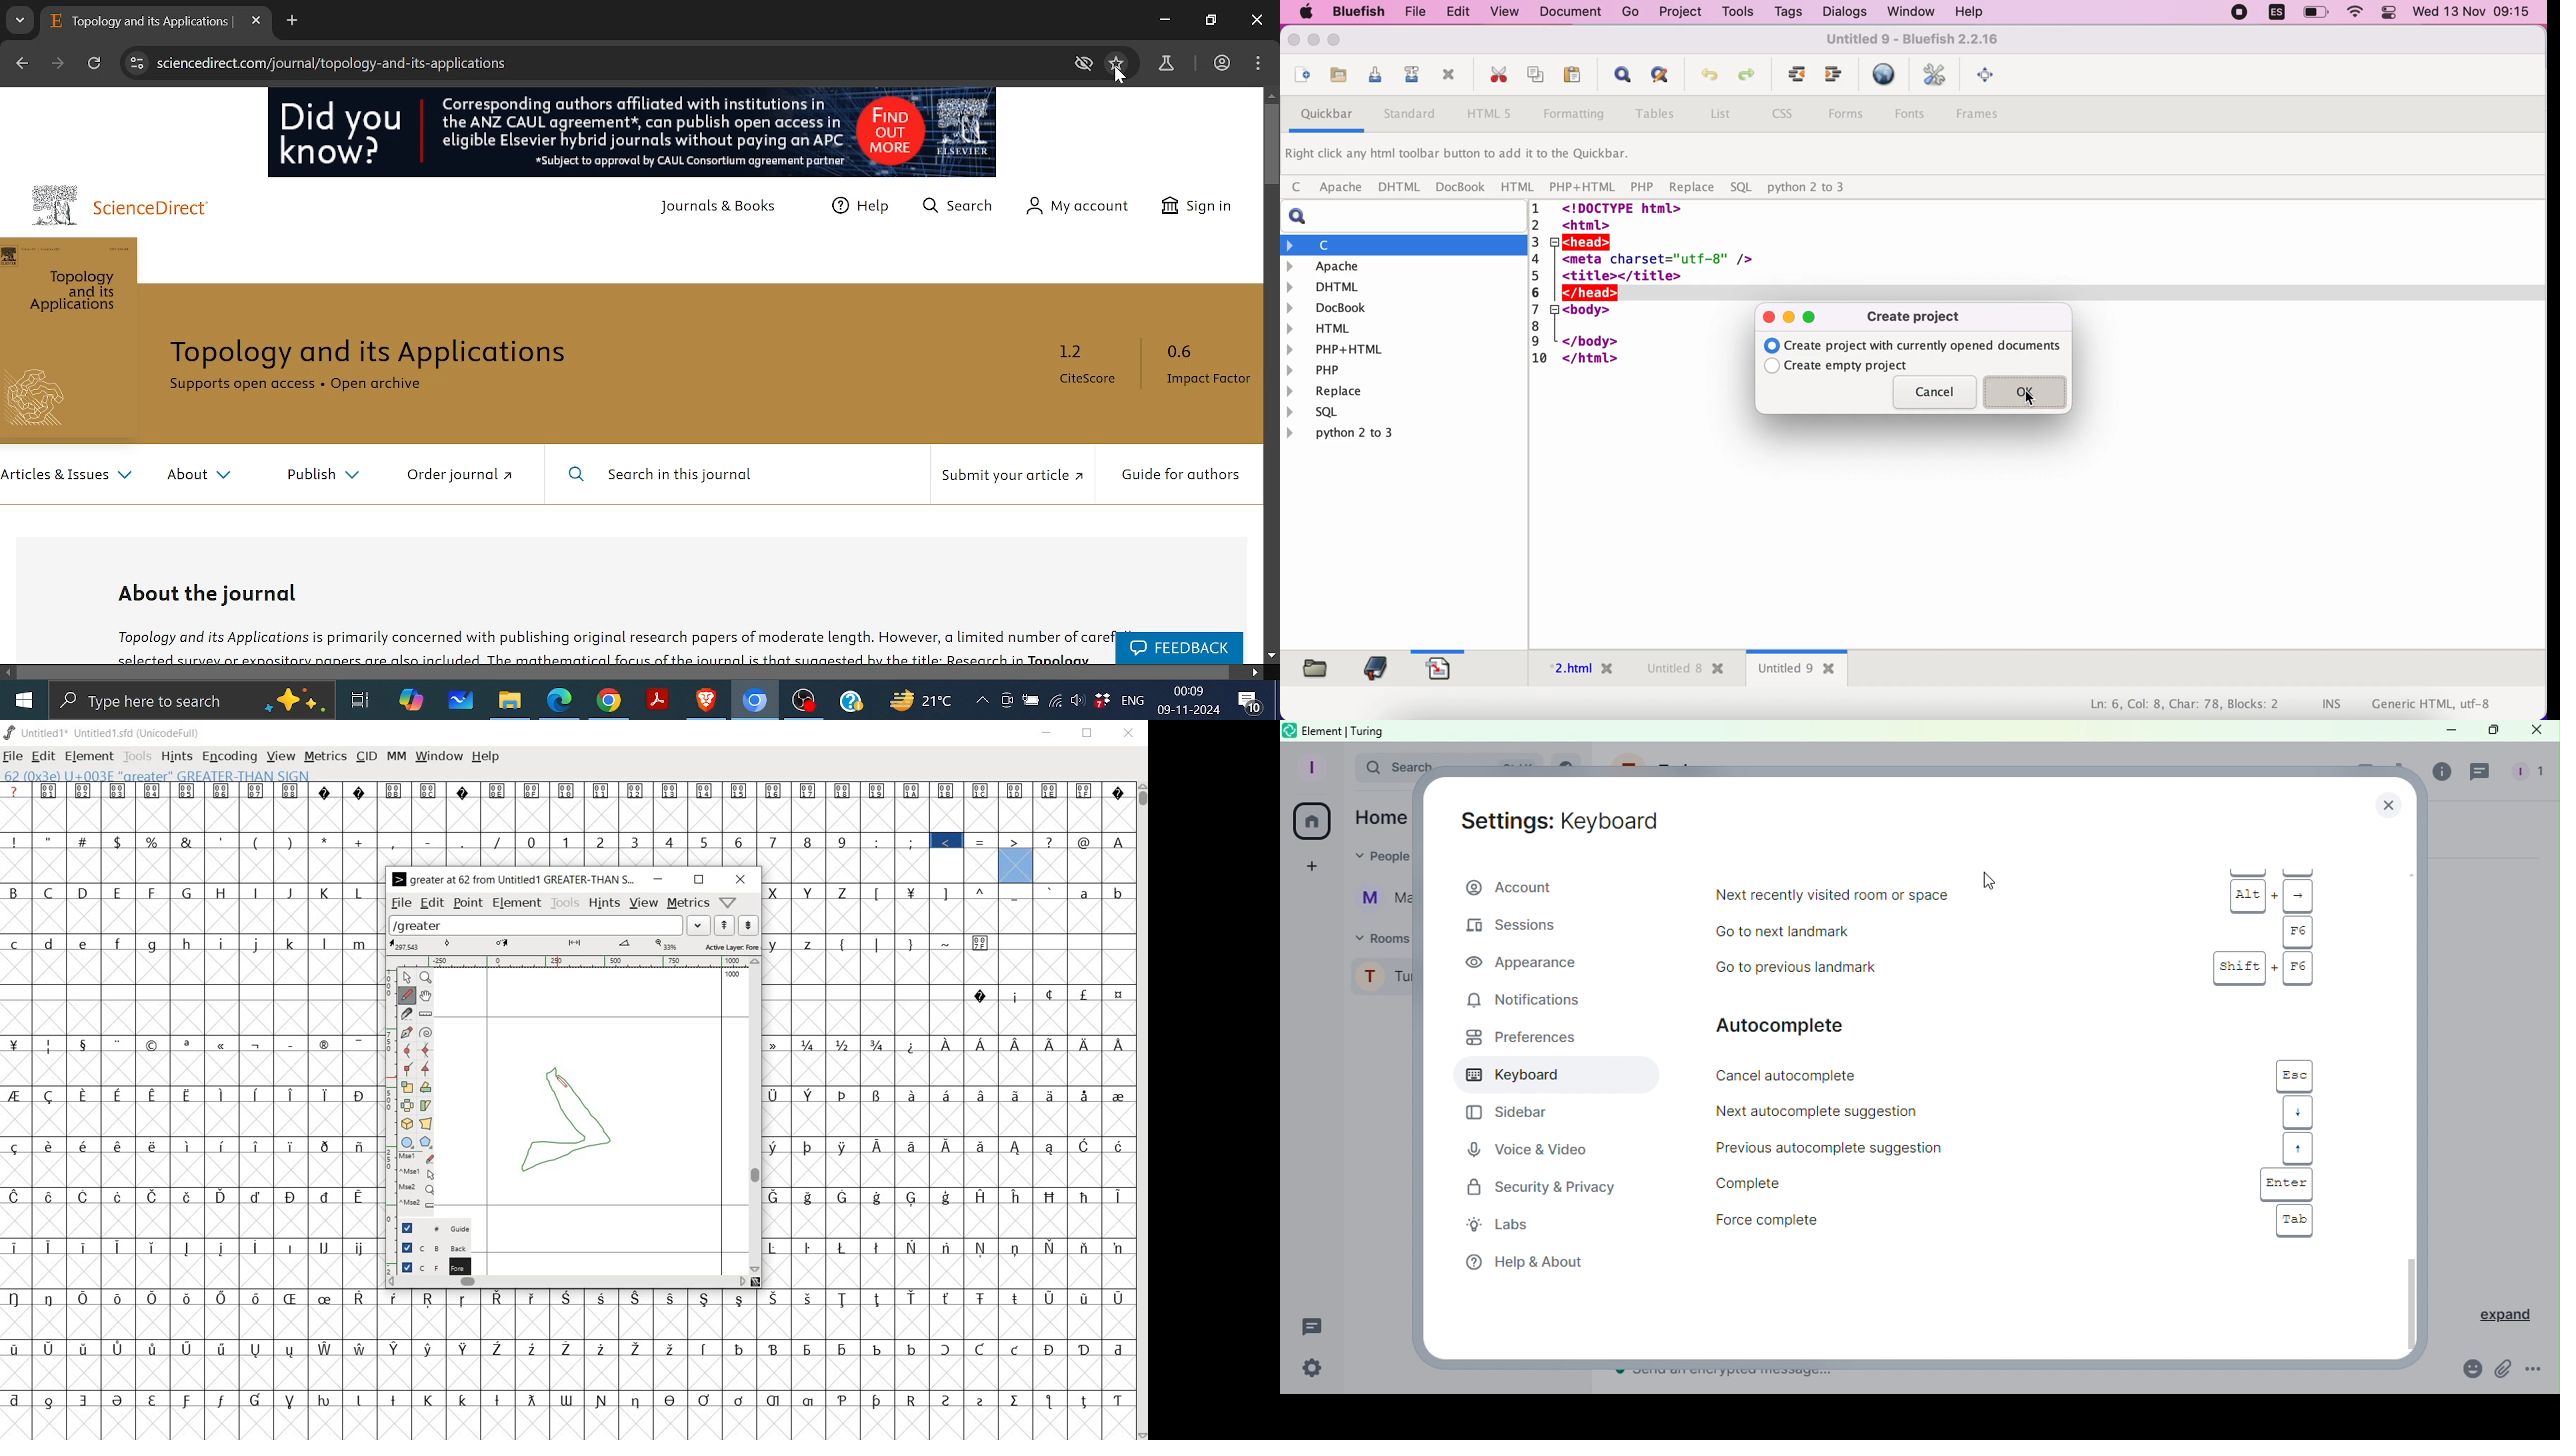 The image size is (2576, 1456). What do you see at coordinates (2286, 1184) in the screenshot?
I see `Enter` at bounding box center [2286, 1184].